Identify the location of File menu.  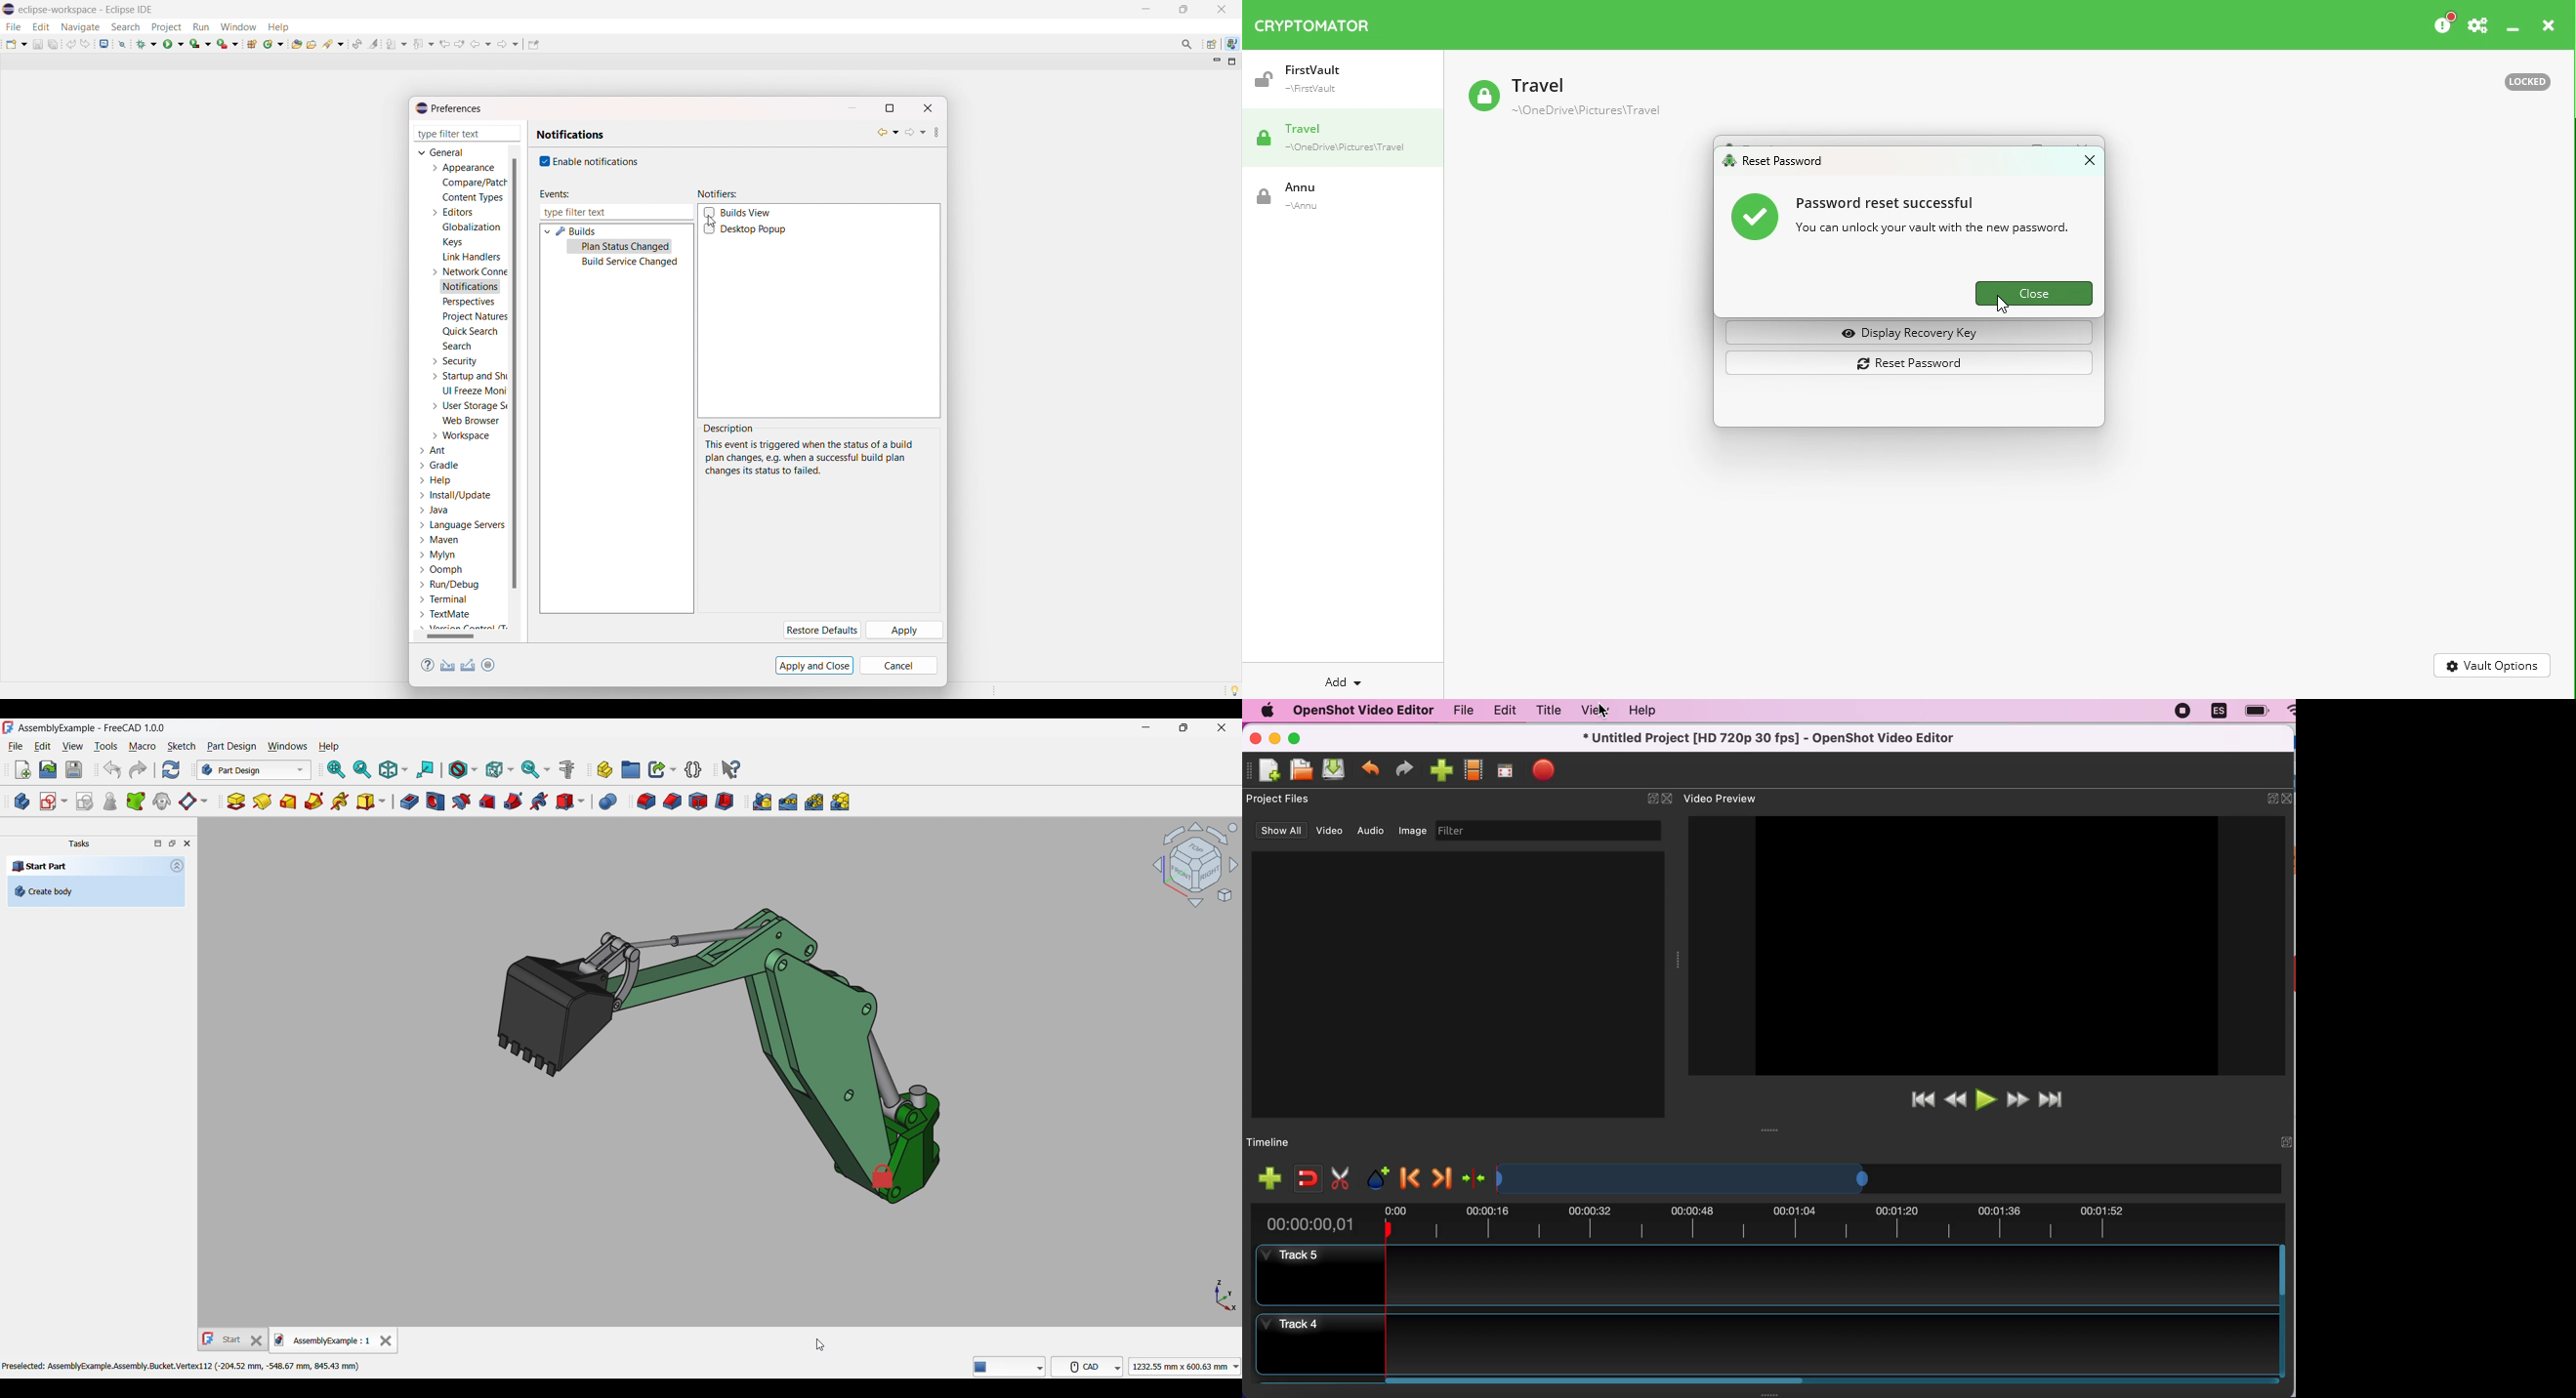
(16, 747).